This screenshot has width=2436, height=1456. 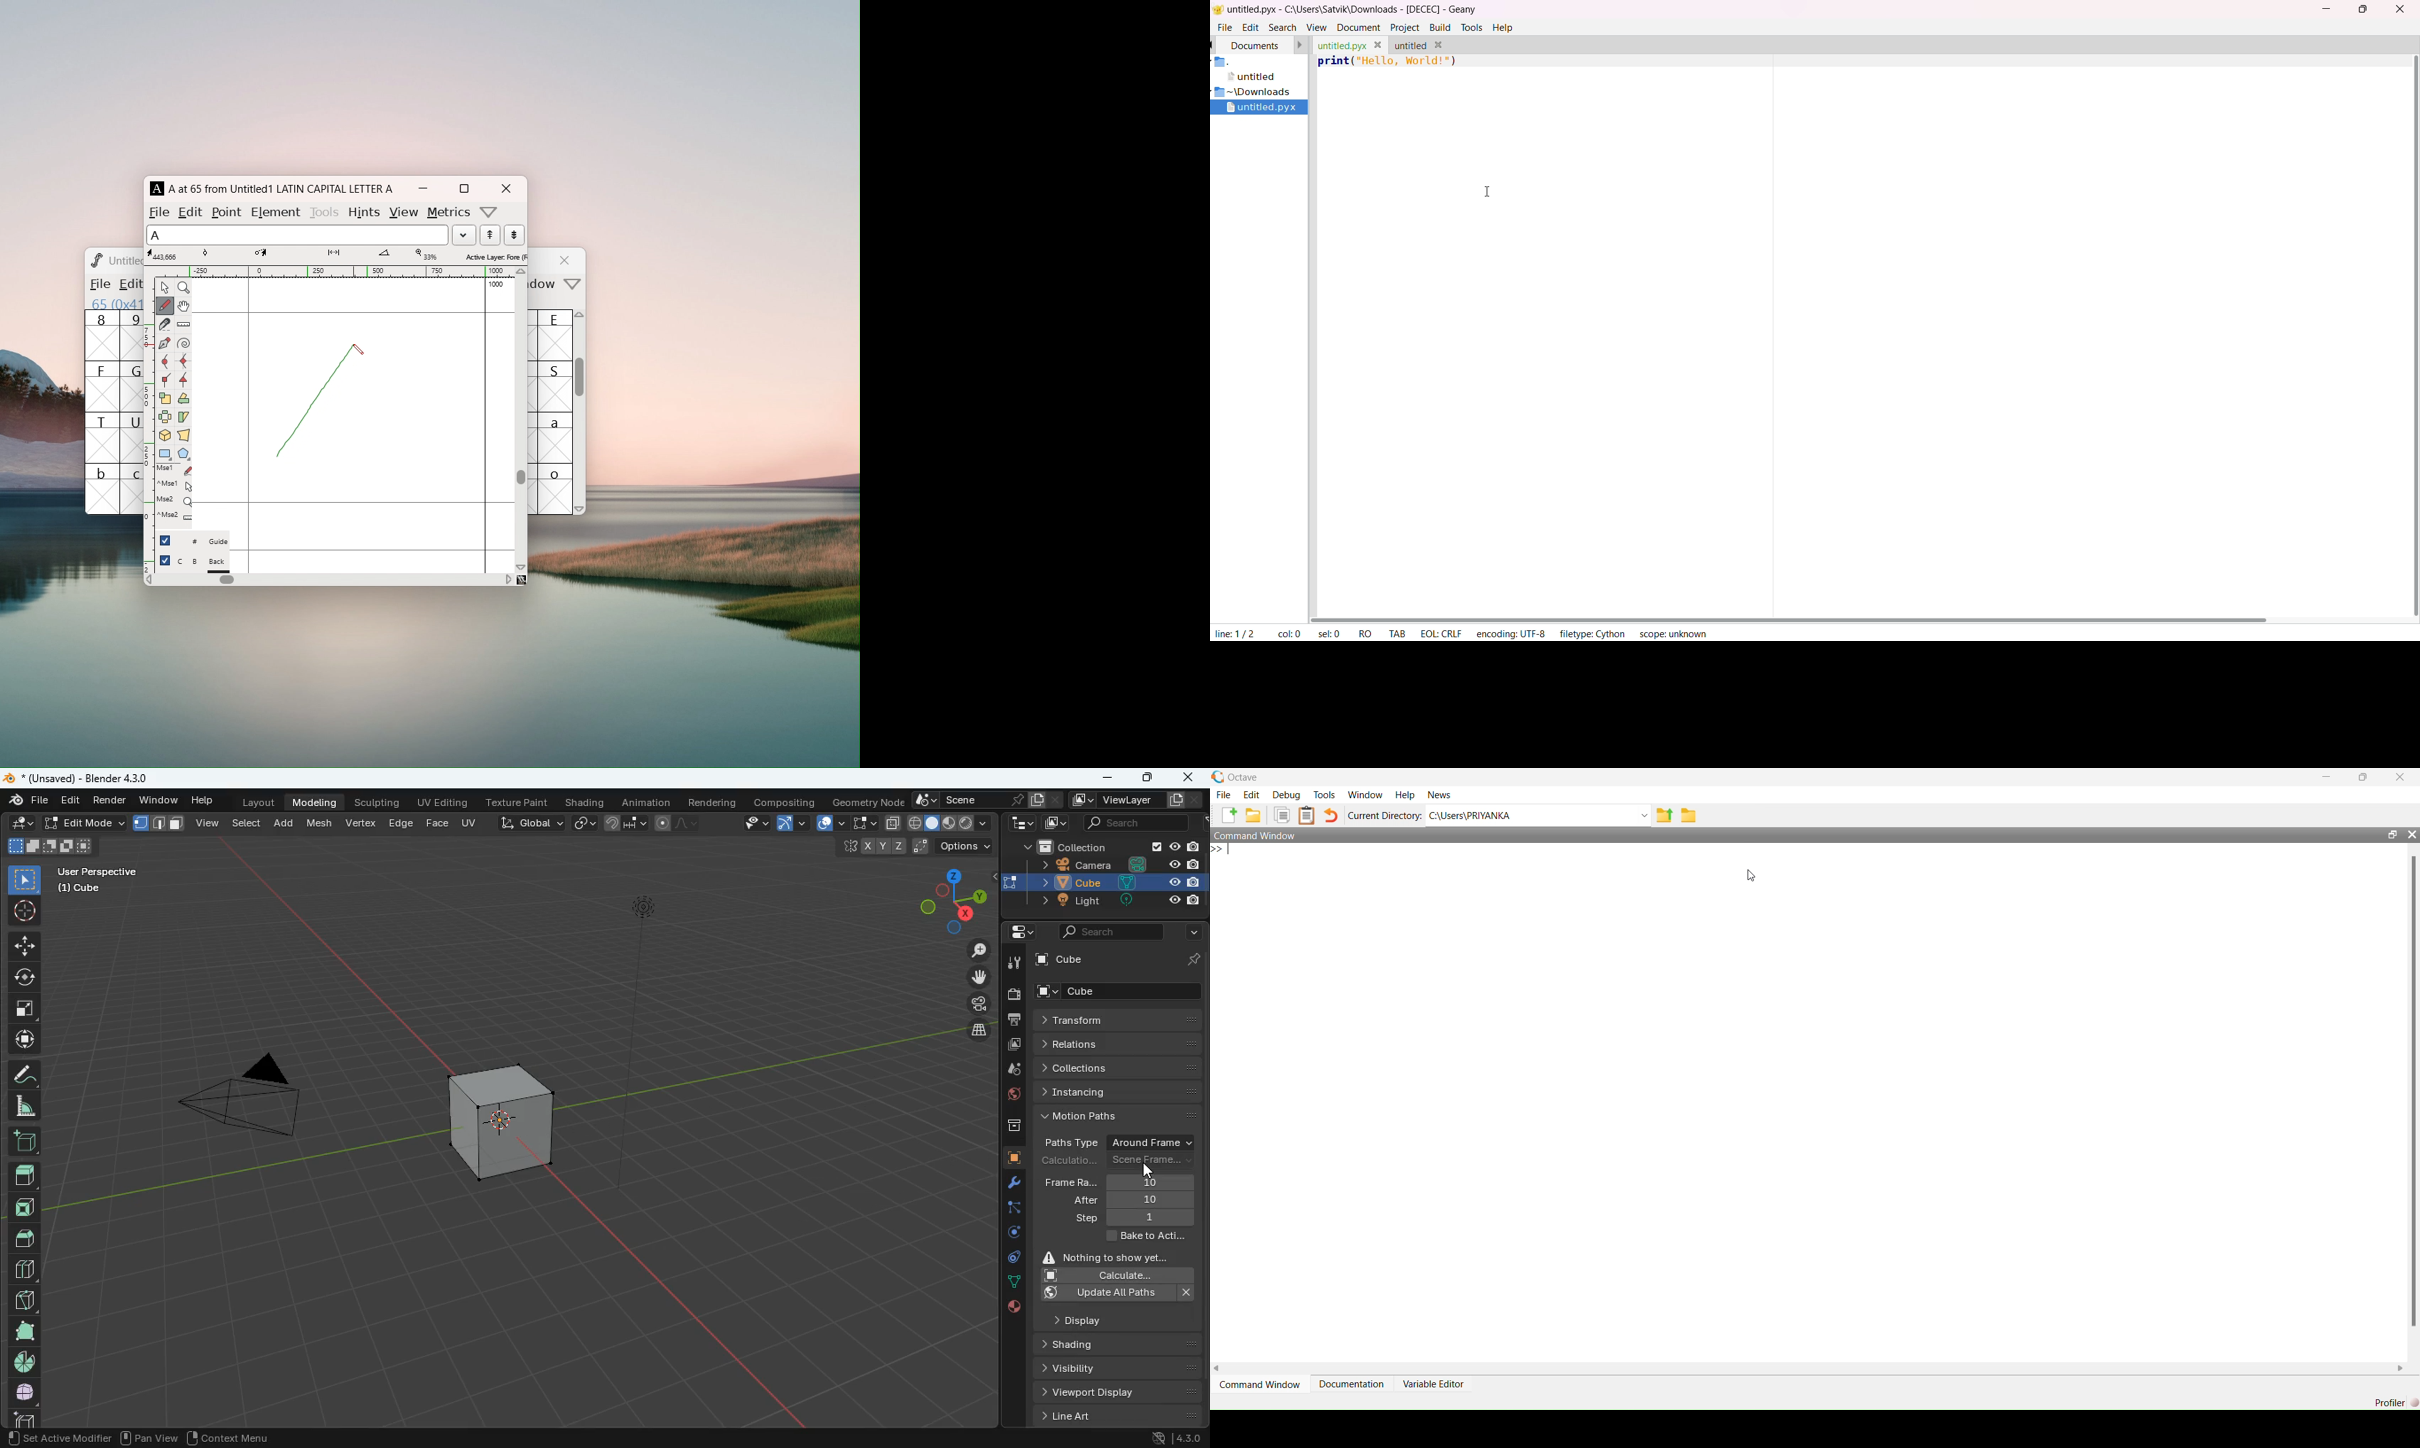 I want to click on close, so click(x=567, y=260).